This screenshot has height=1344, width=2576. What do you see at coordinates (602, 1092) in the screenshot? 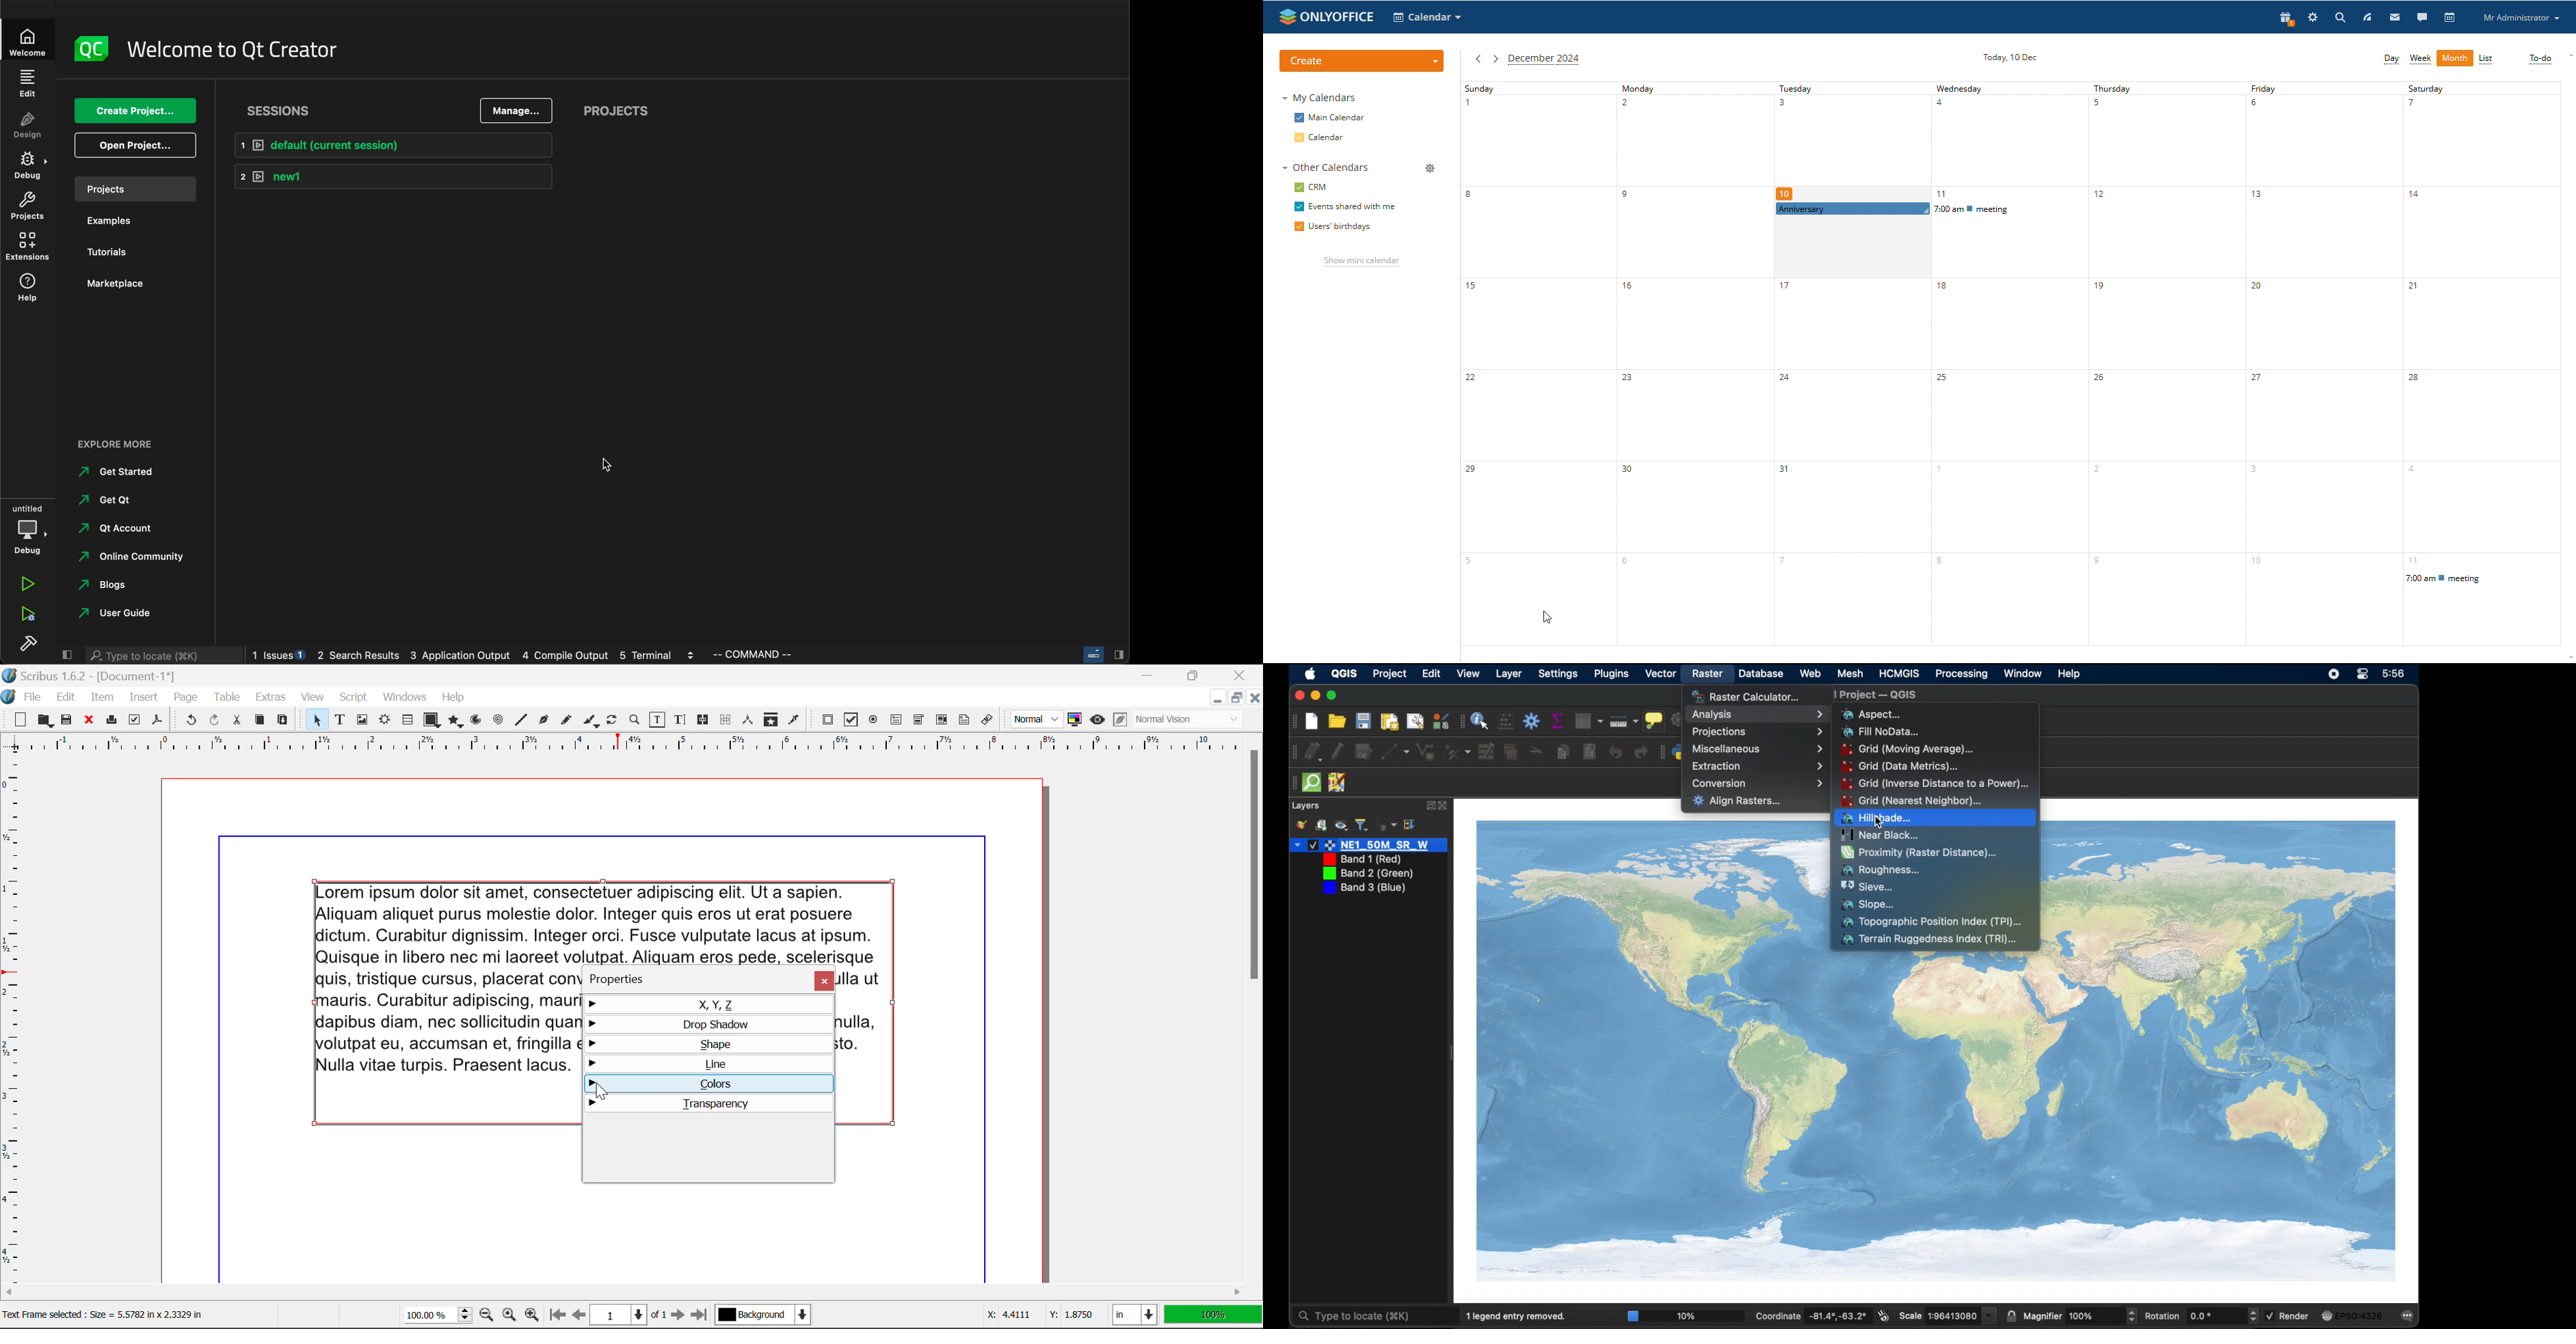
I see `Cursor Position` at bounding box center [602, 1092].